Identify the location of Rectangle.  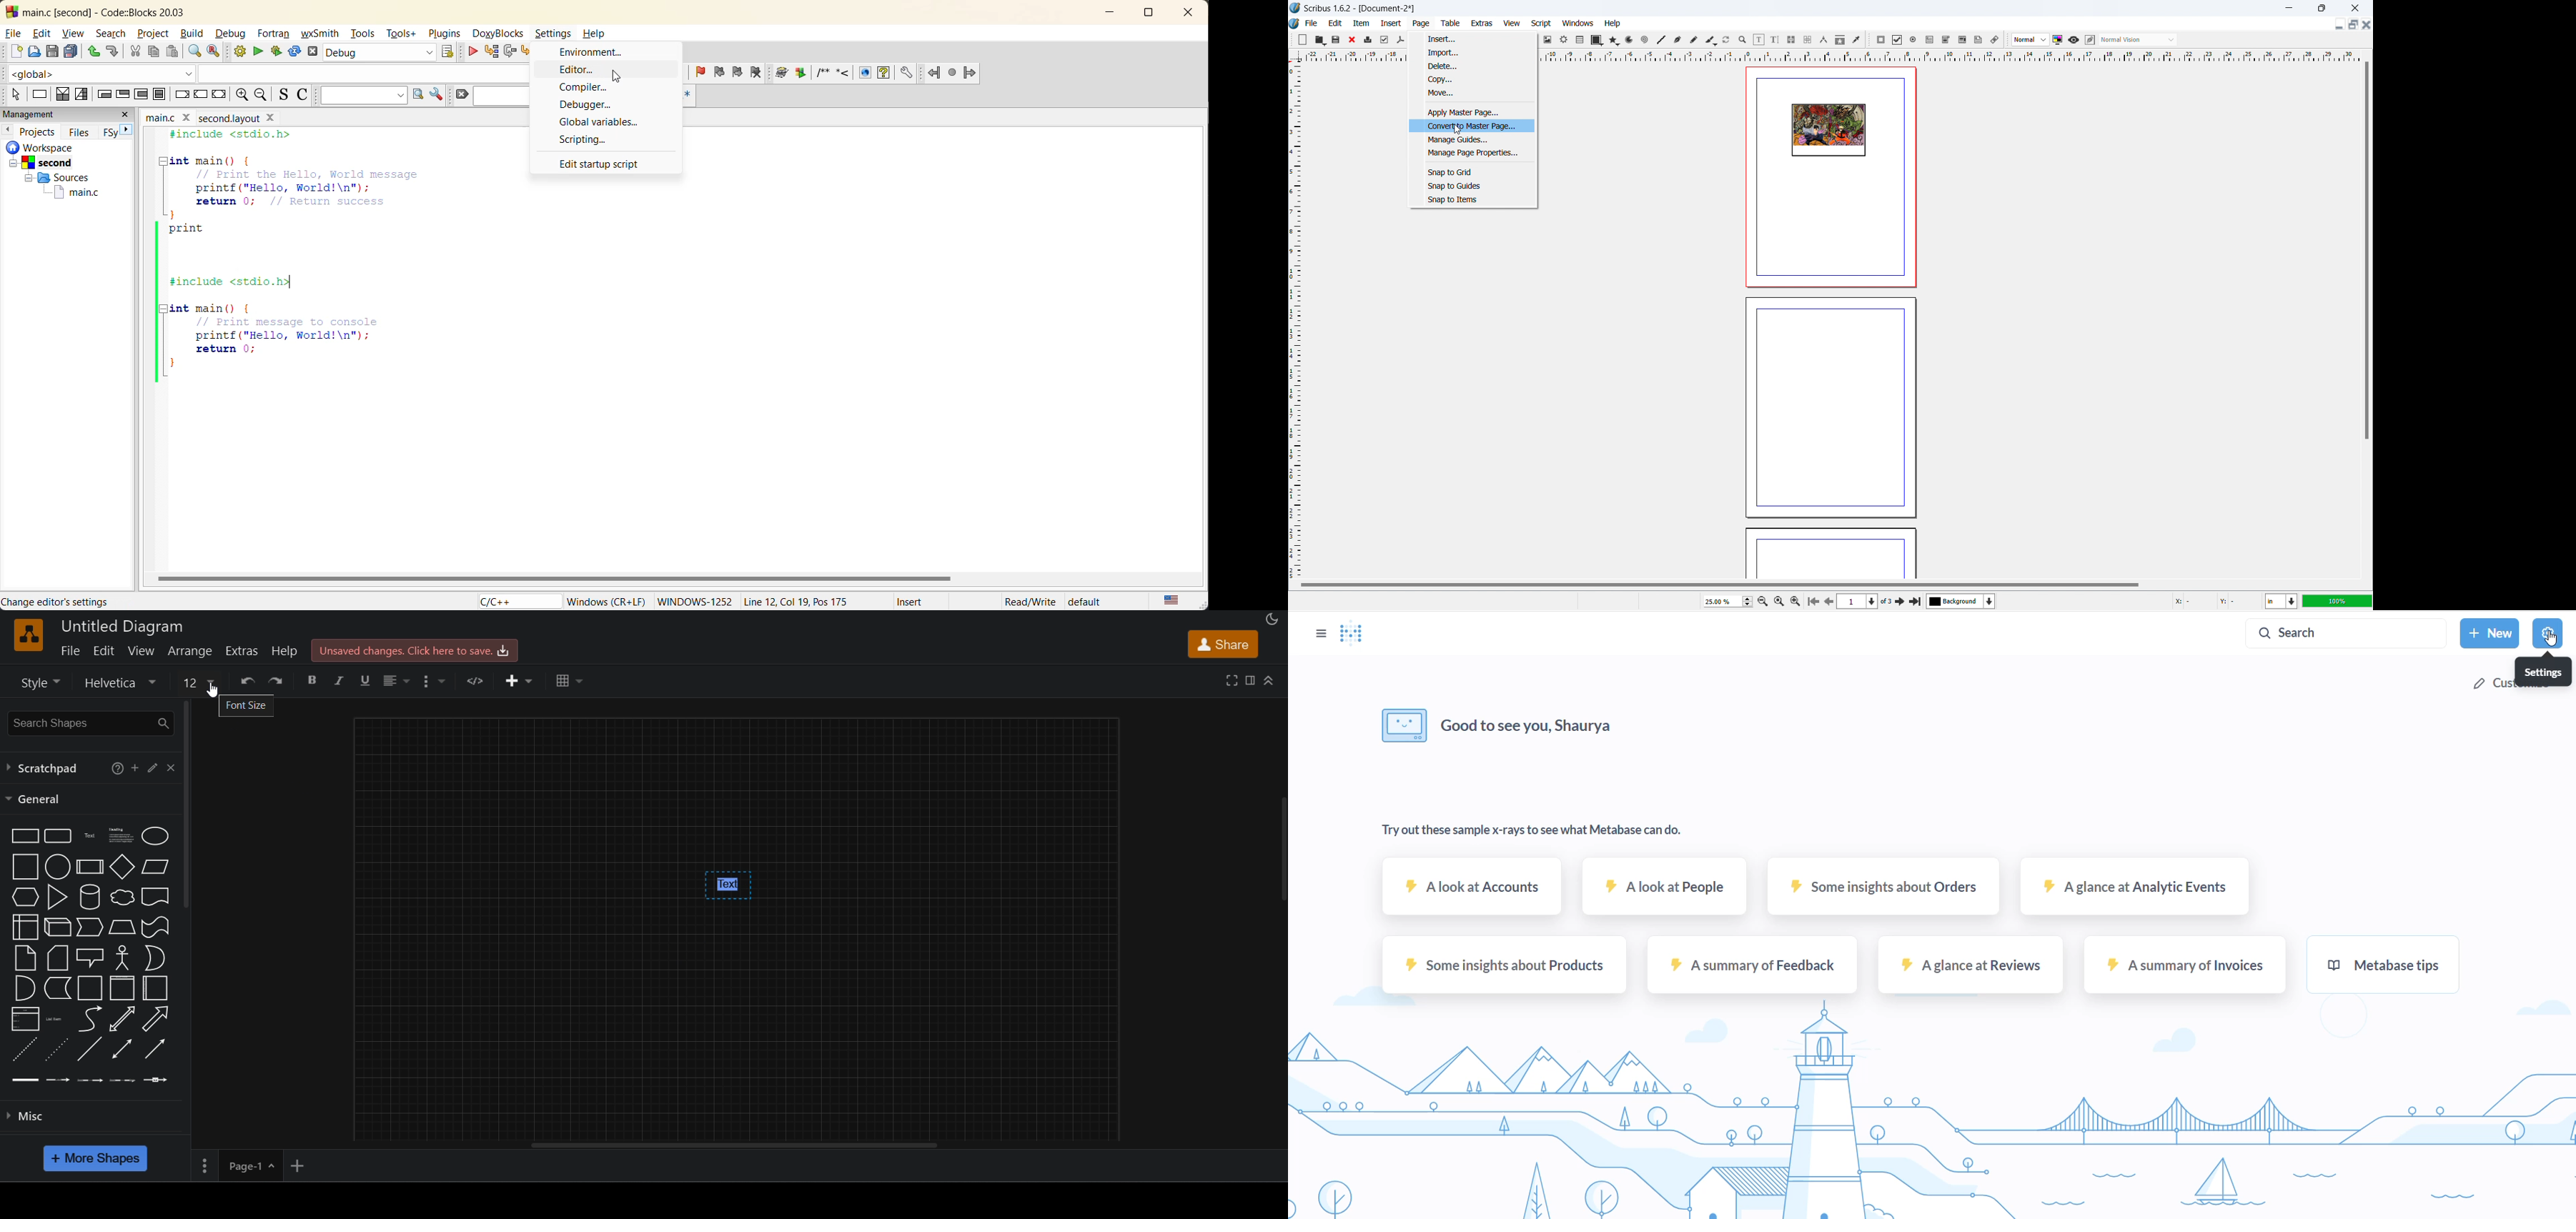
(25, 836).